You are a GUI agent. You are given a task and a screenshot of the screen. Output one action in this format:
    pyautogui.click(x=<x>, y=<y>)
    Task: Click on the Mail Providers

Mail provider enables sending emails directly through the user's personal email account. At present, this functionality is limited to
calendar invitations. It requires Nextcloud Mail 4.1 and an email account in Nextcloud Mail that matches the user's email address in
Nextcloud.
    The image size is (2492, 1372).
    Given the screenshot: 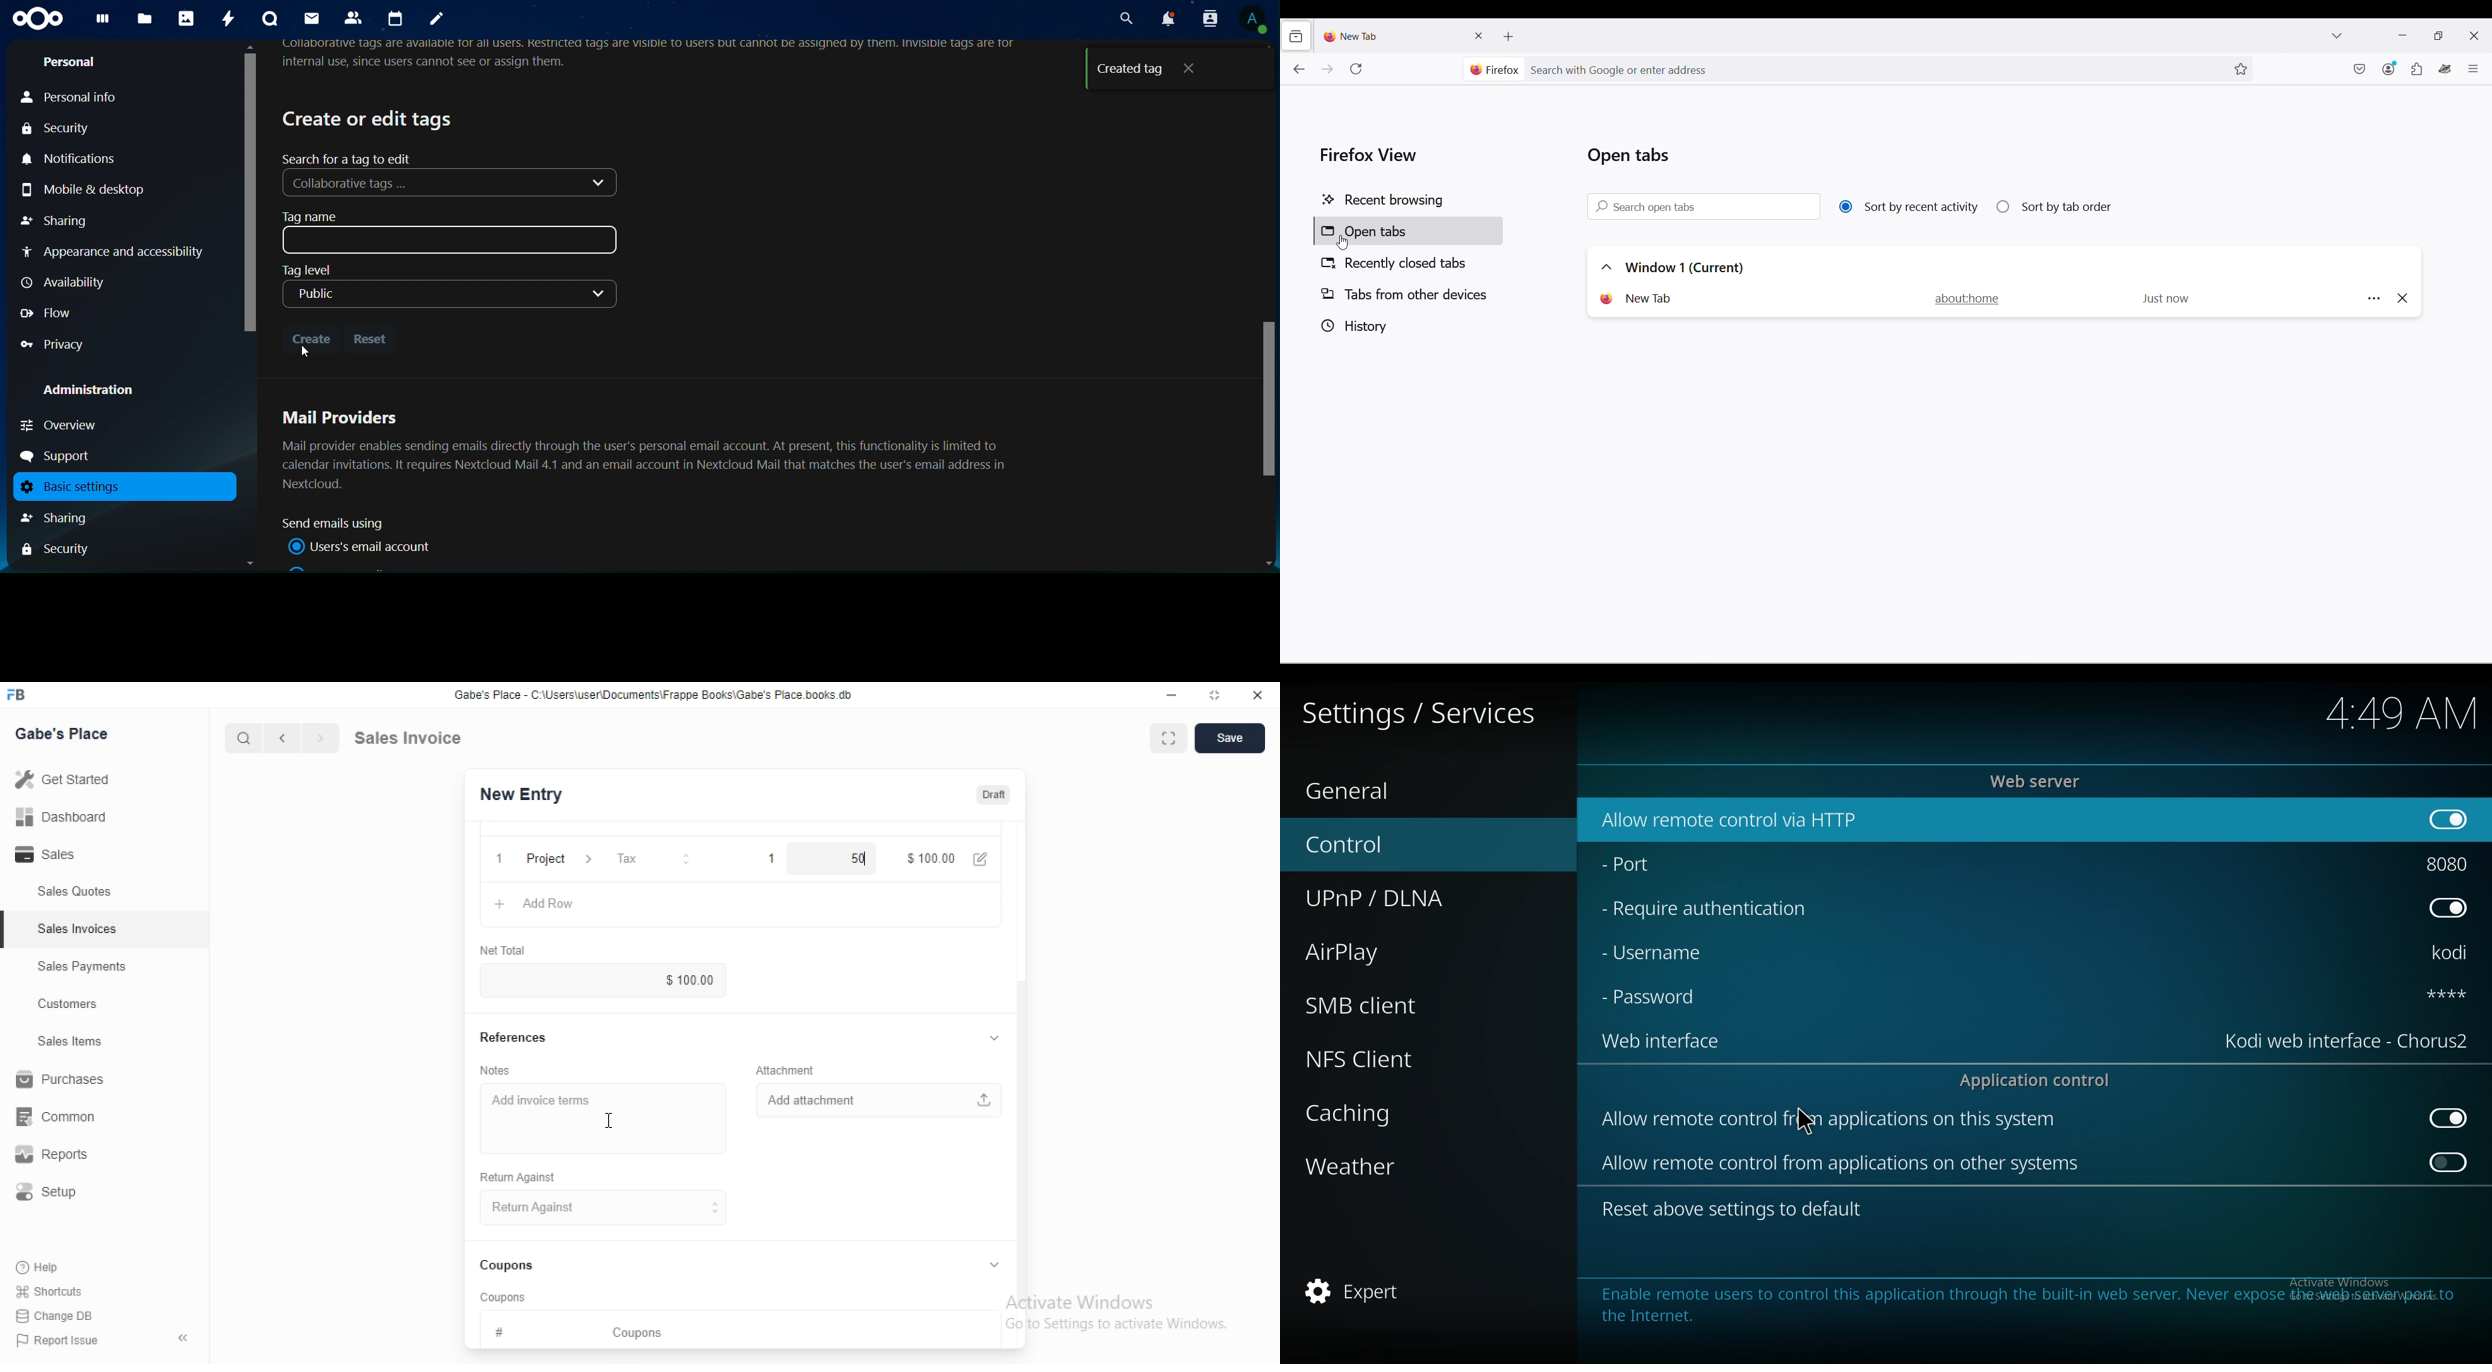 What is the action you would take?
    pyautogui.click(x=649, y=448)
    